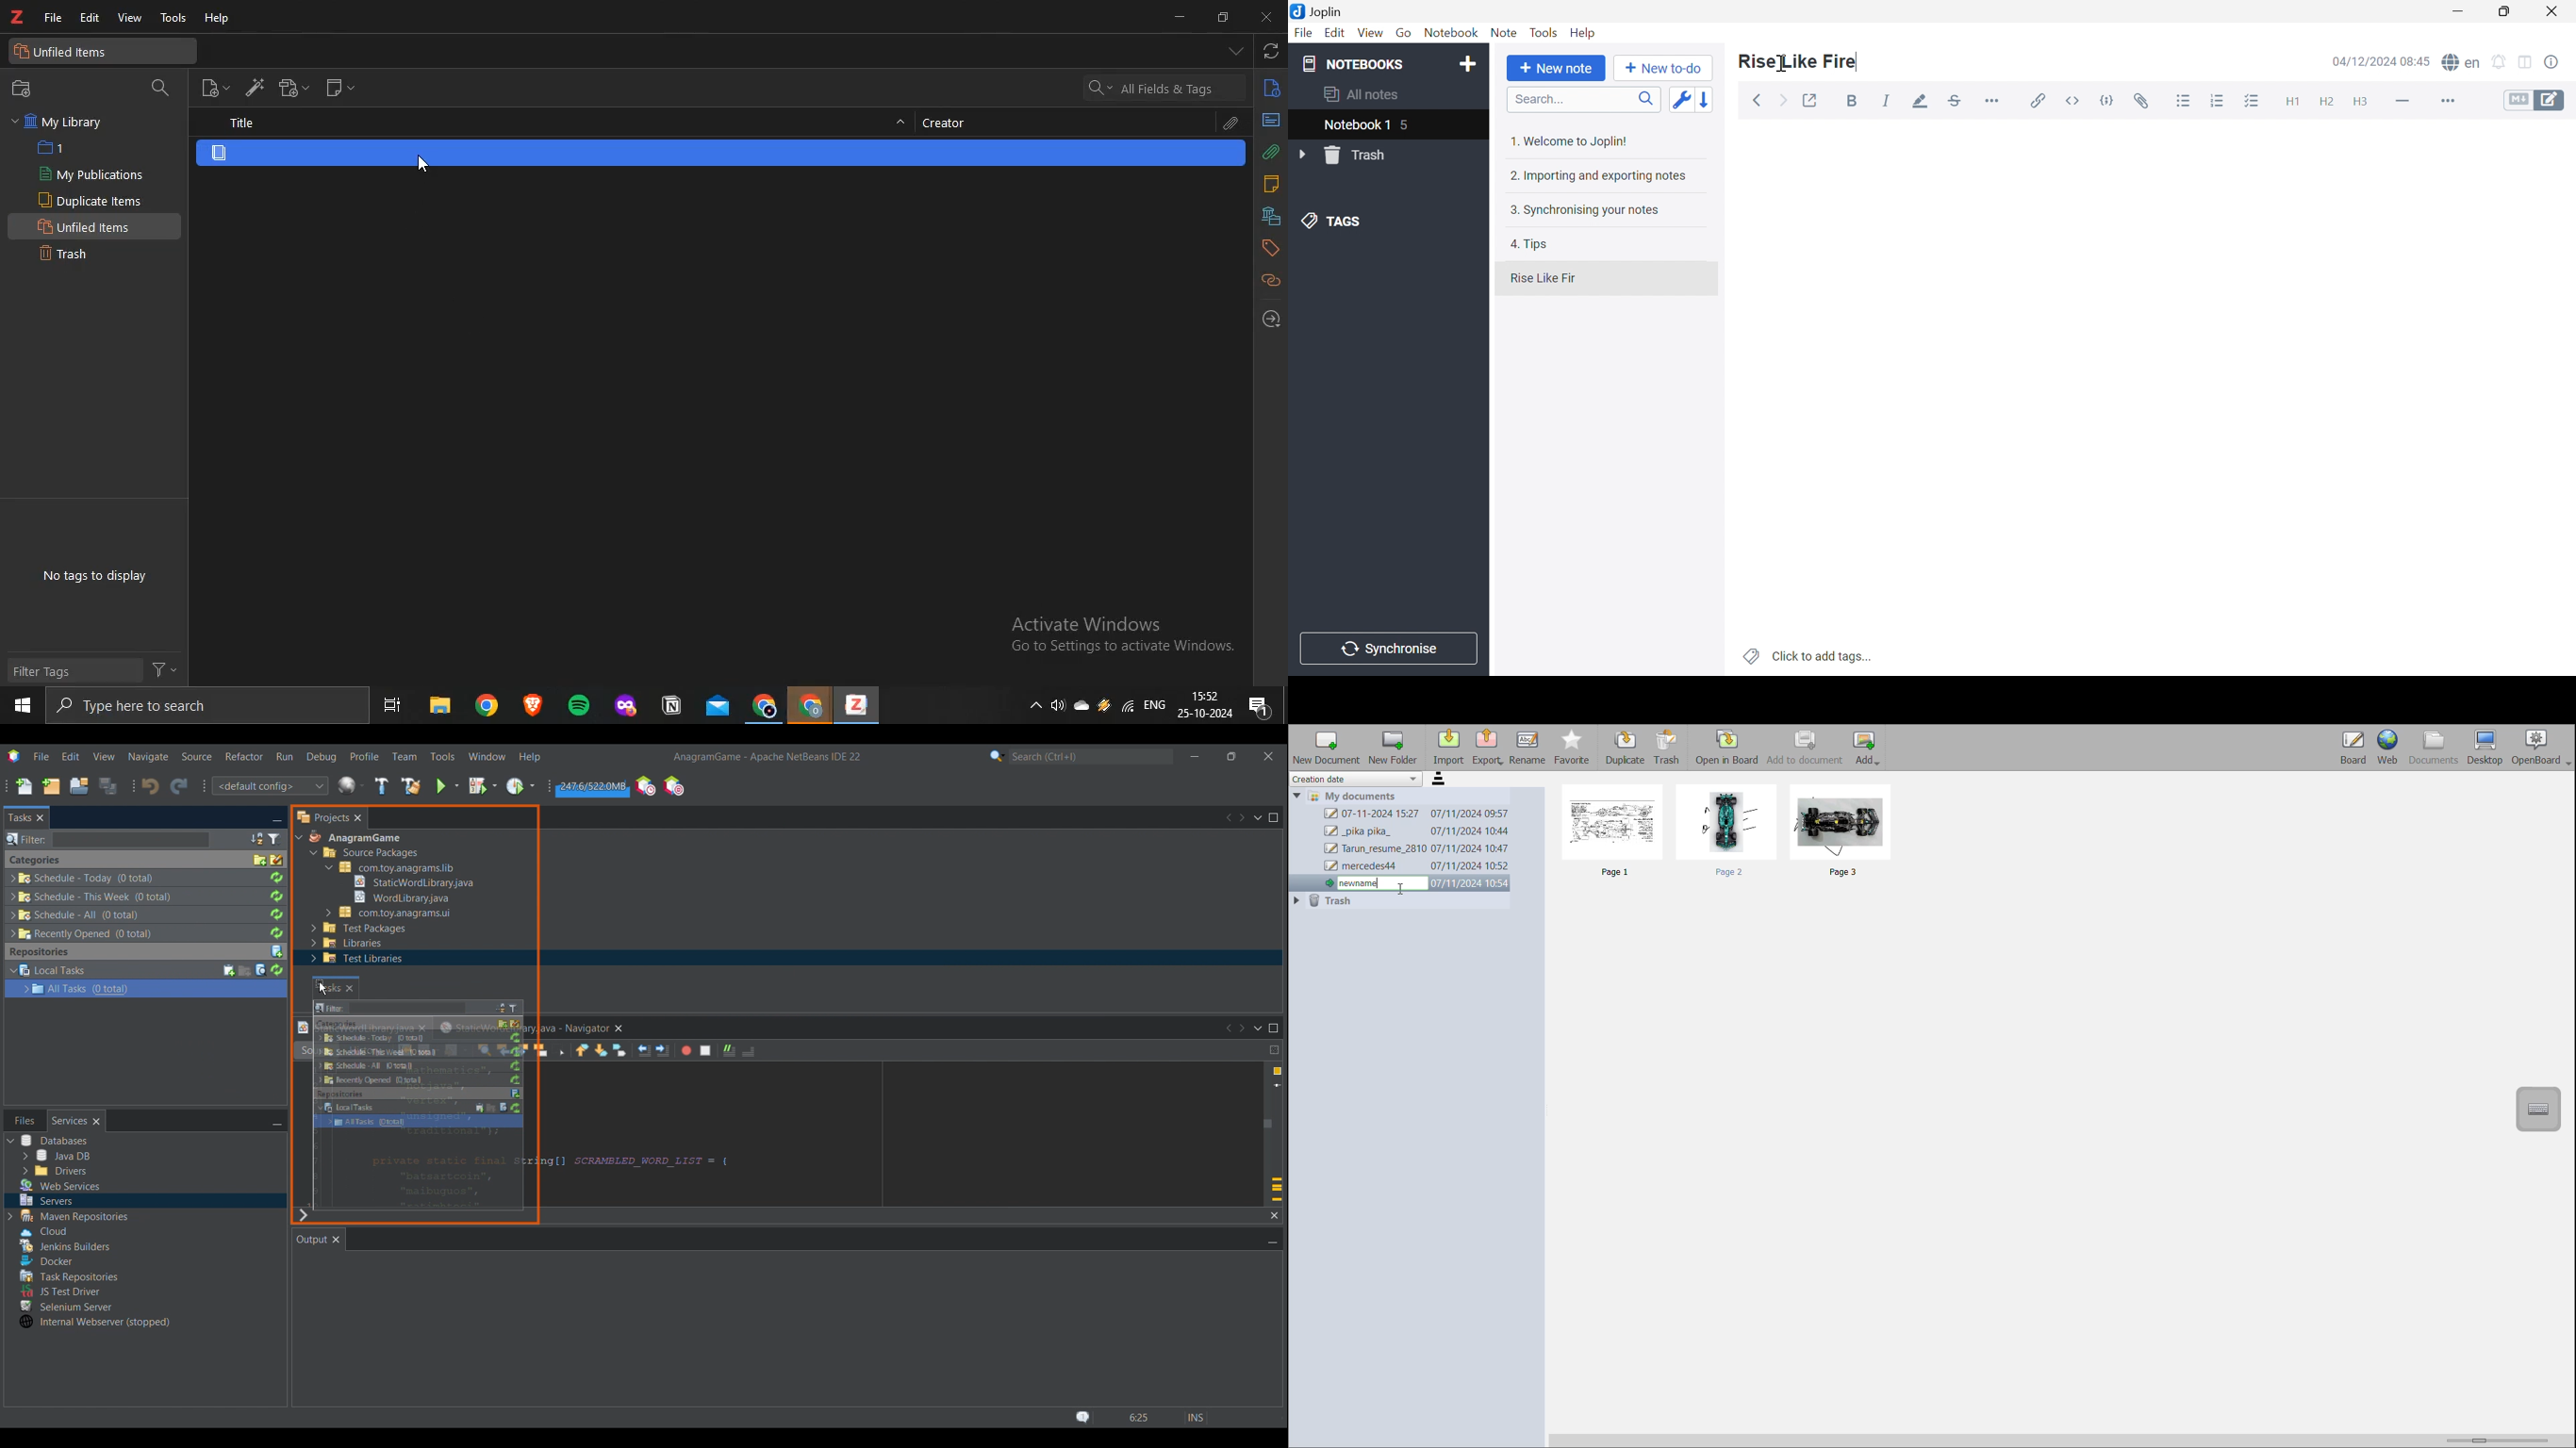 This screenshot has height=1456, width=2576. What do you see at coordinates (295, 88) in the screenshot?
I see `add attachment` at bounding box center [295, 88].